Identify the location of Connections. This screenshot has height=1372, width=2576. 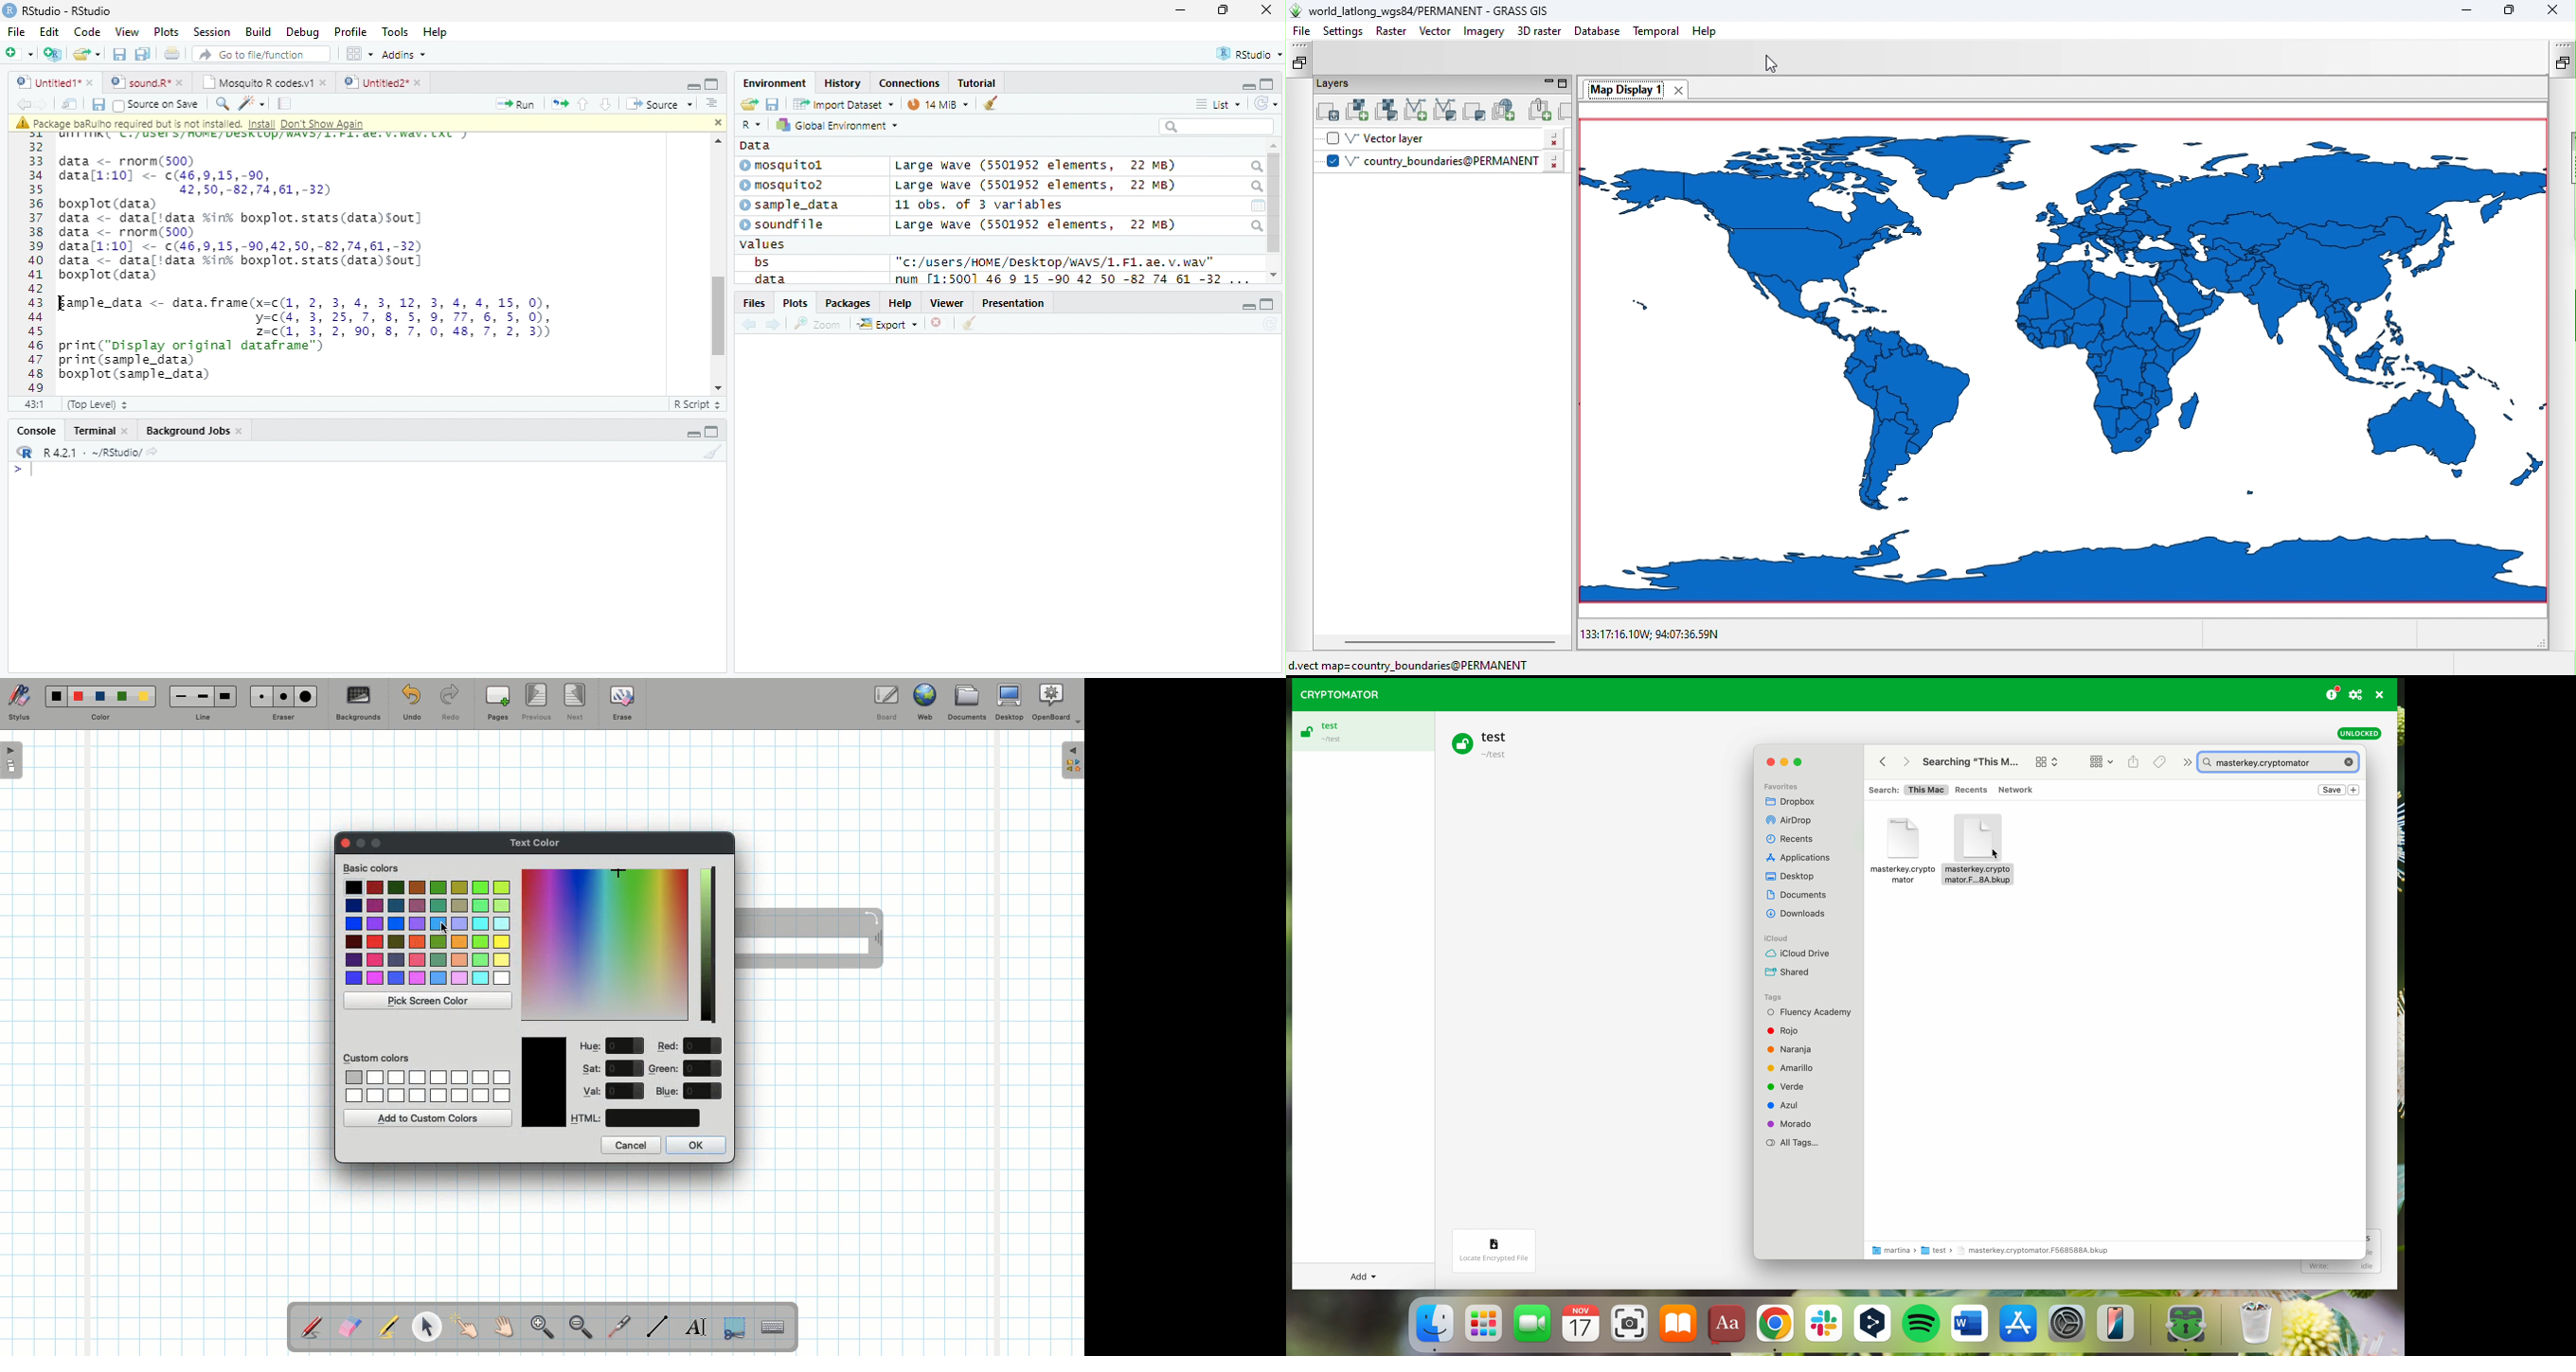
(910, 82).